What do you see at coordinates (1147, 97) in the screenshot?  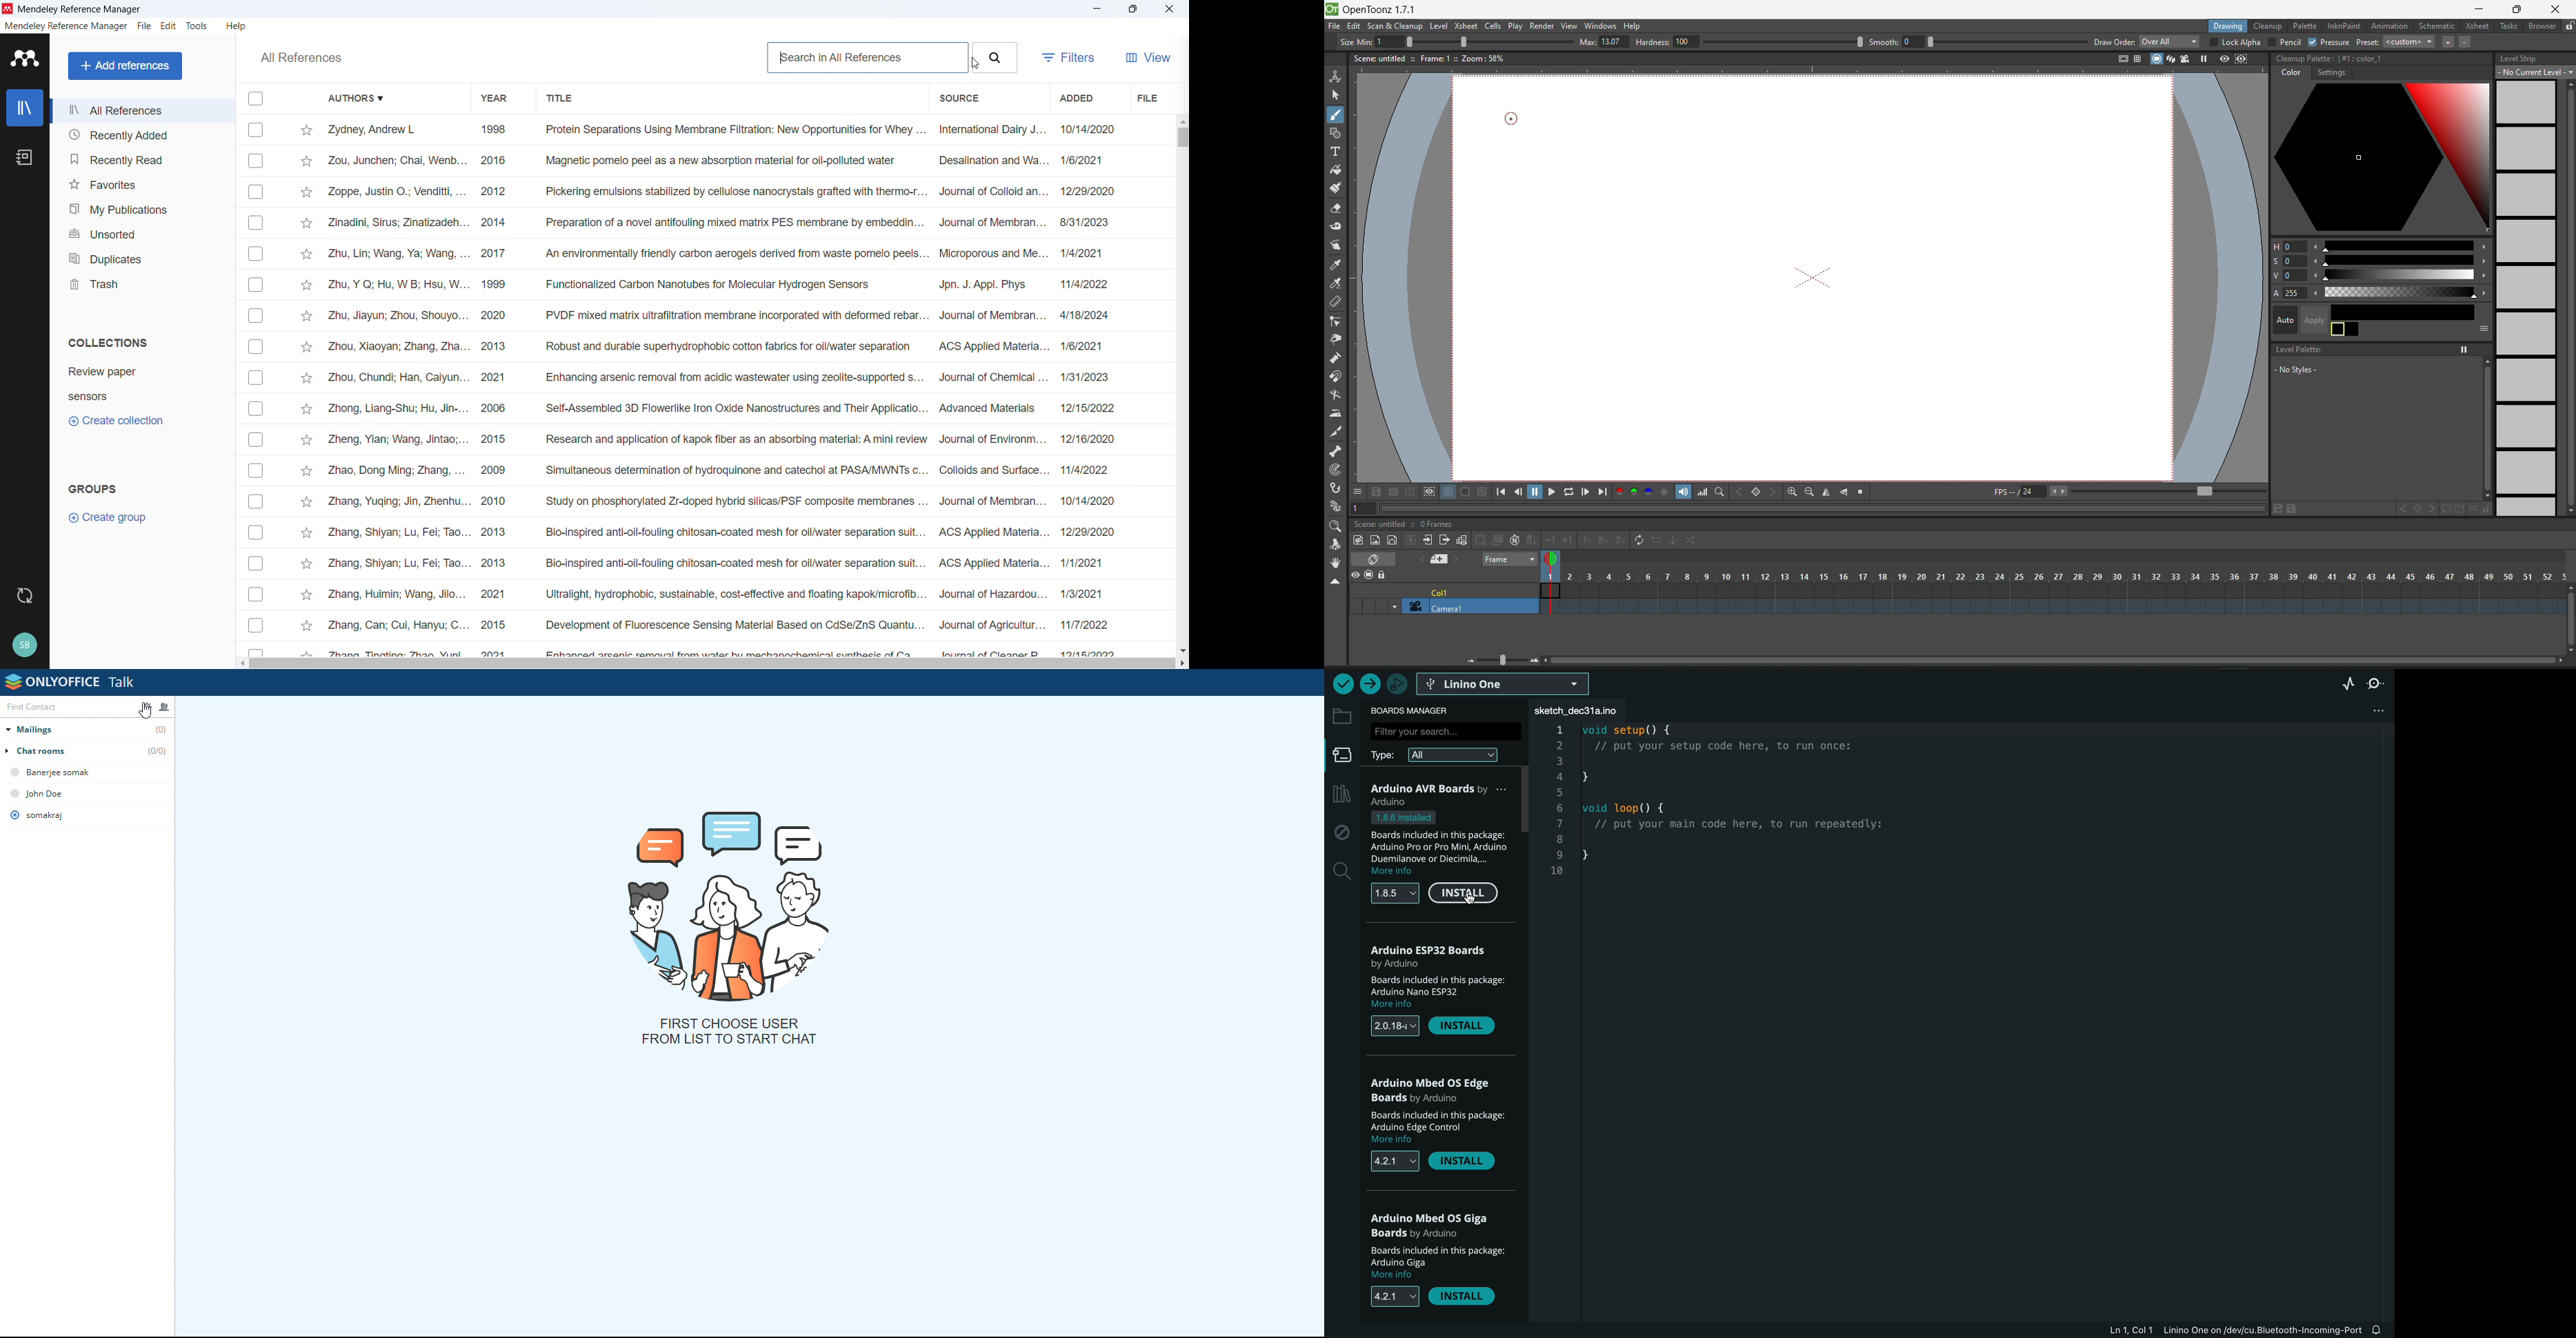 I see `file ` at bounding box center [1147, 97].